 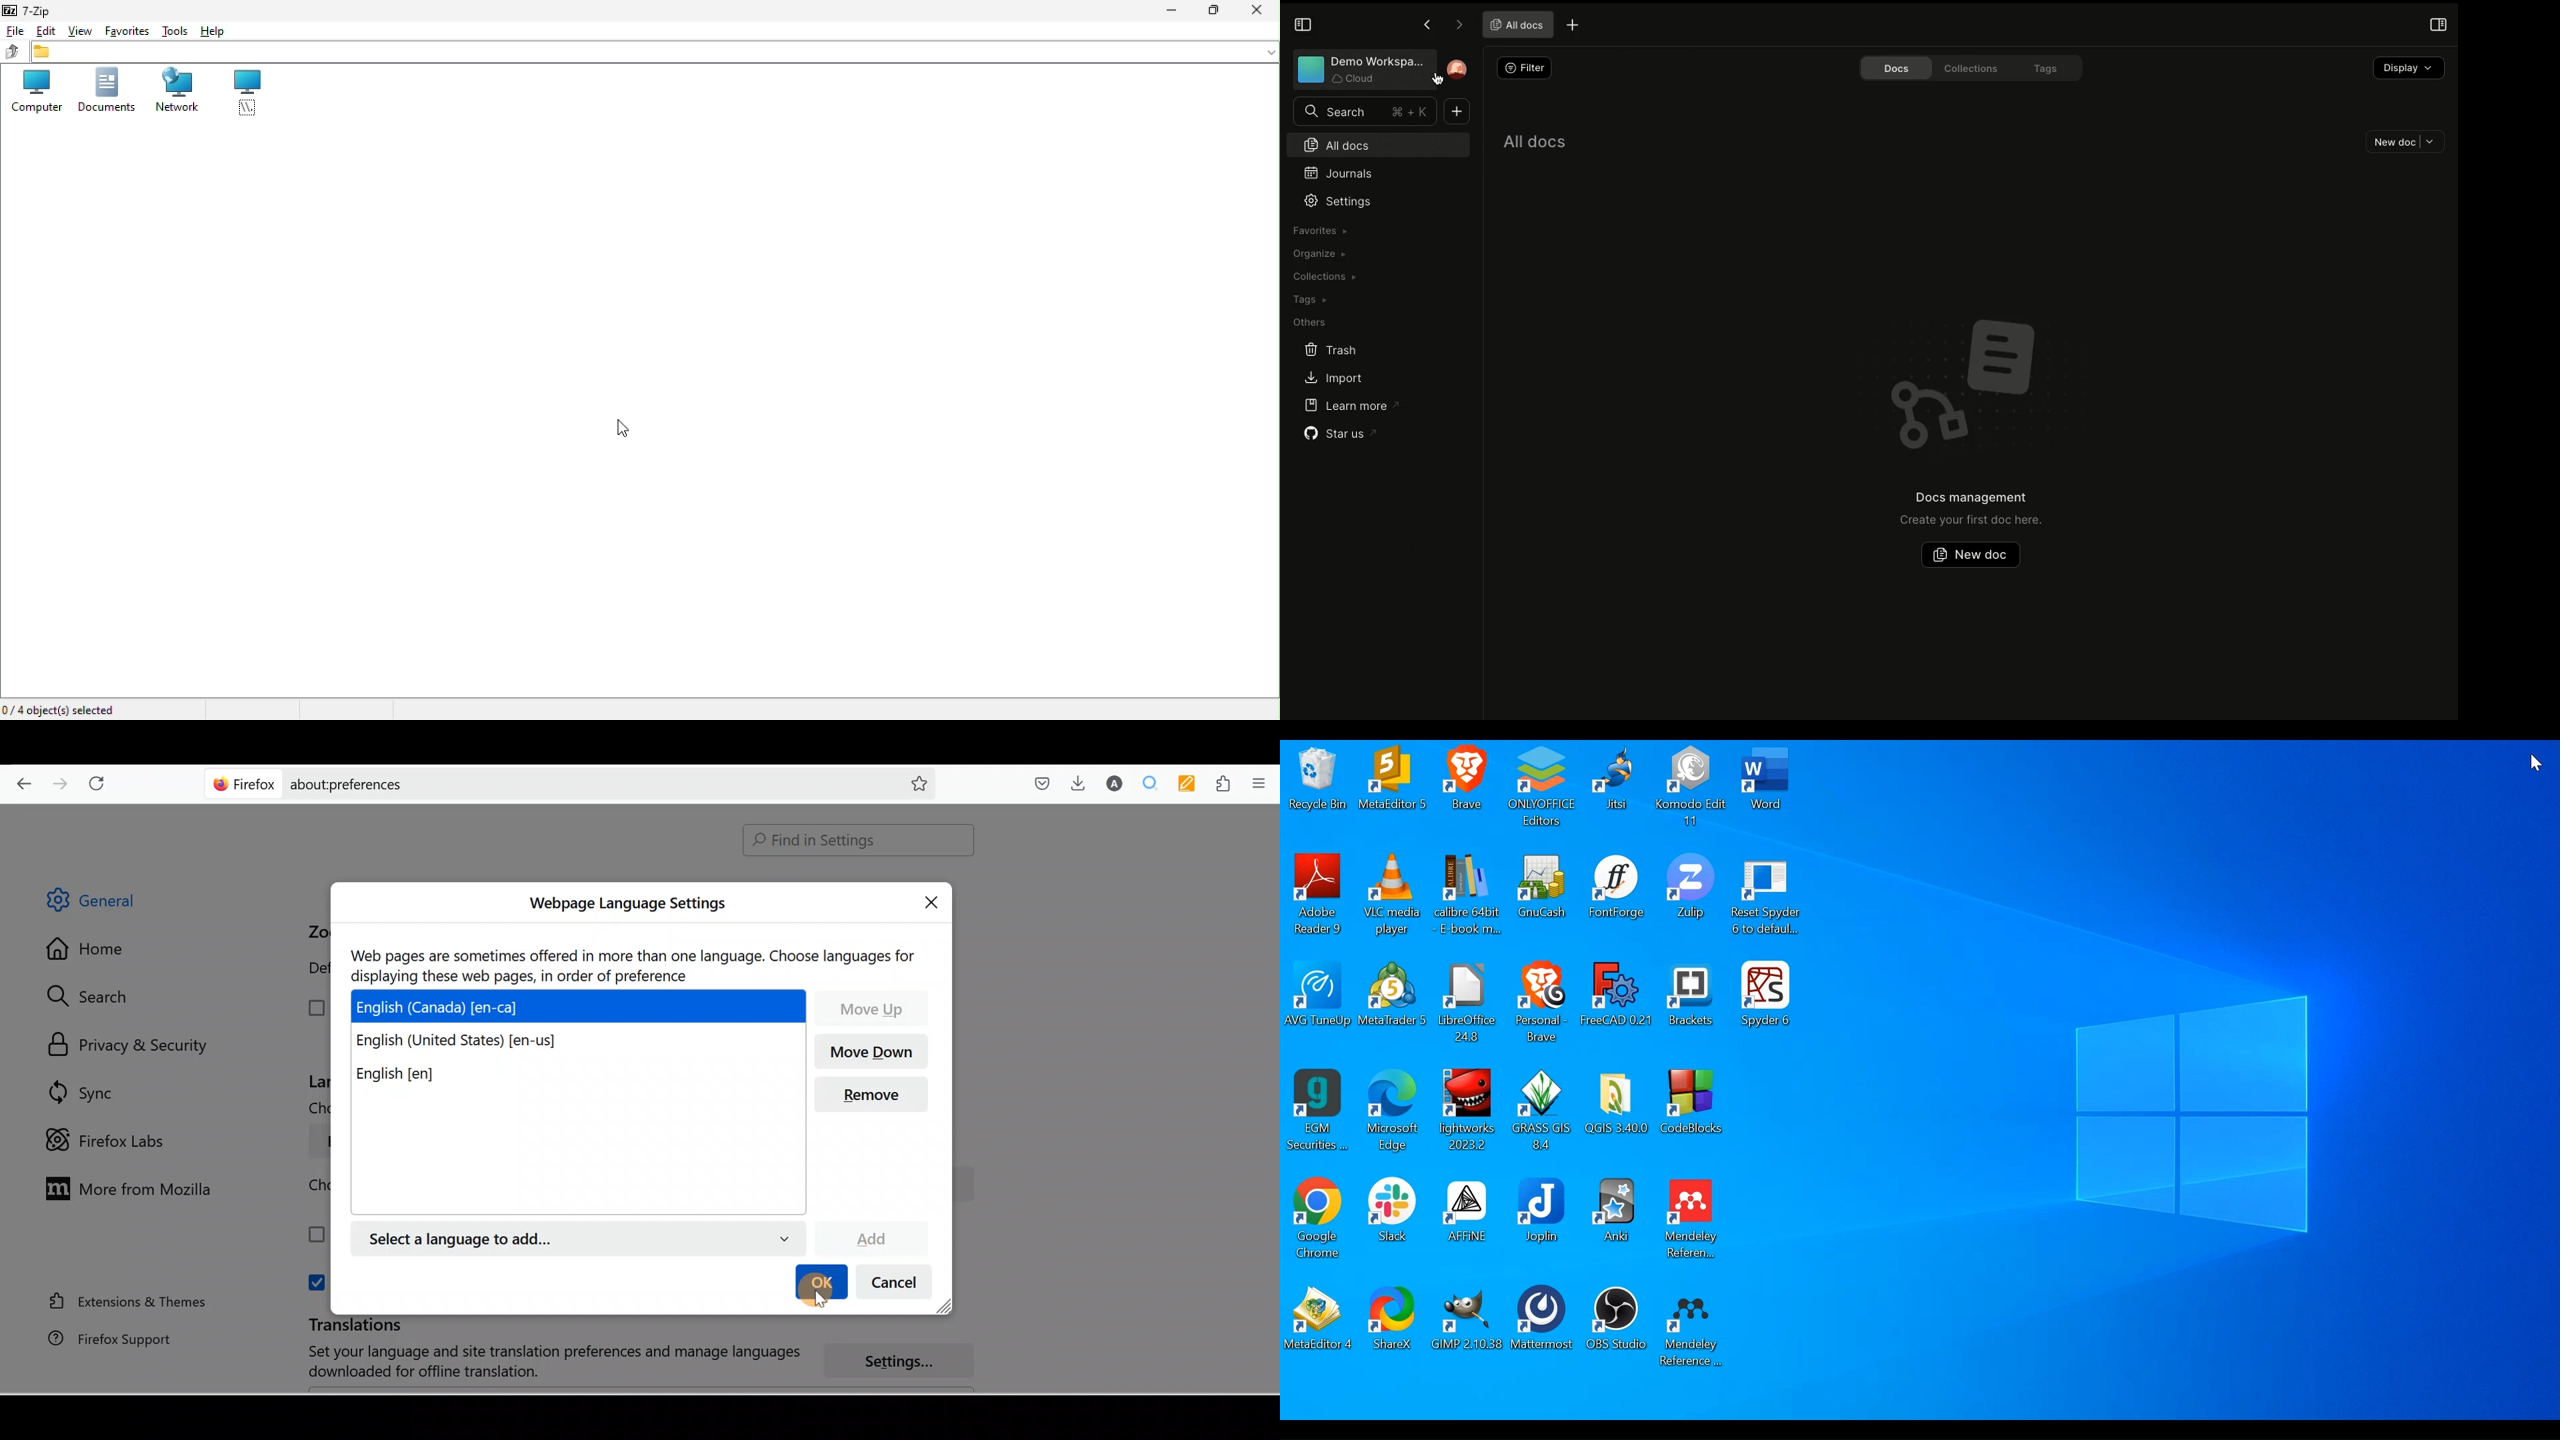 I want to click on Search, so click(x=94, y=996).